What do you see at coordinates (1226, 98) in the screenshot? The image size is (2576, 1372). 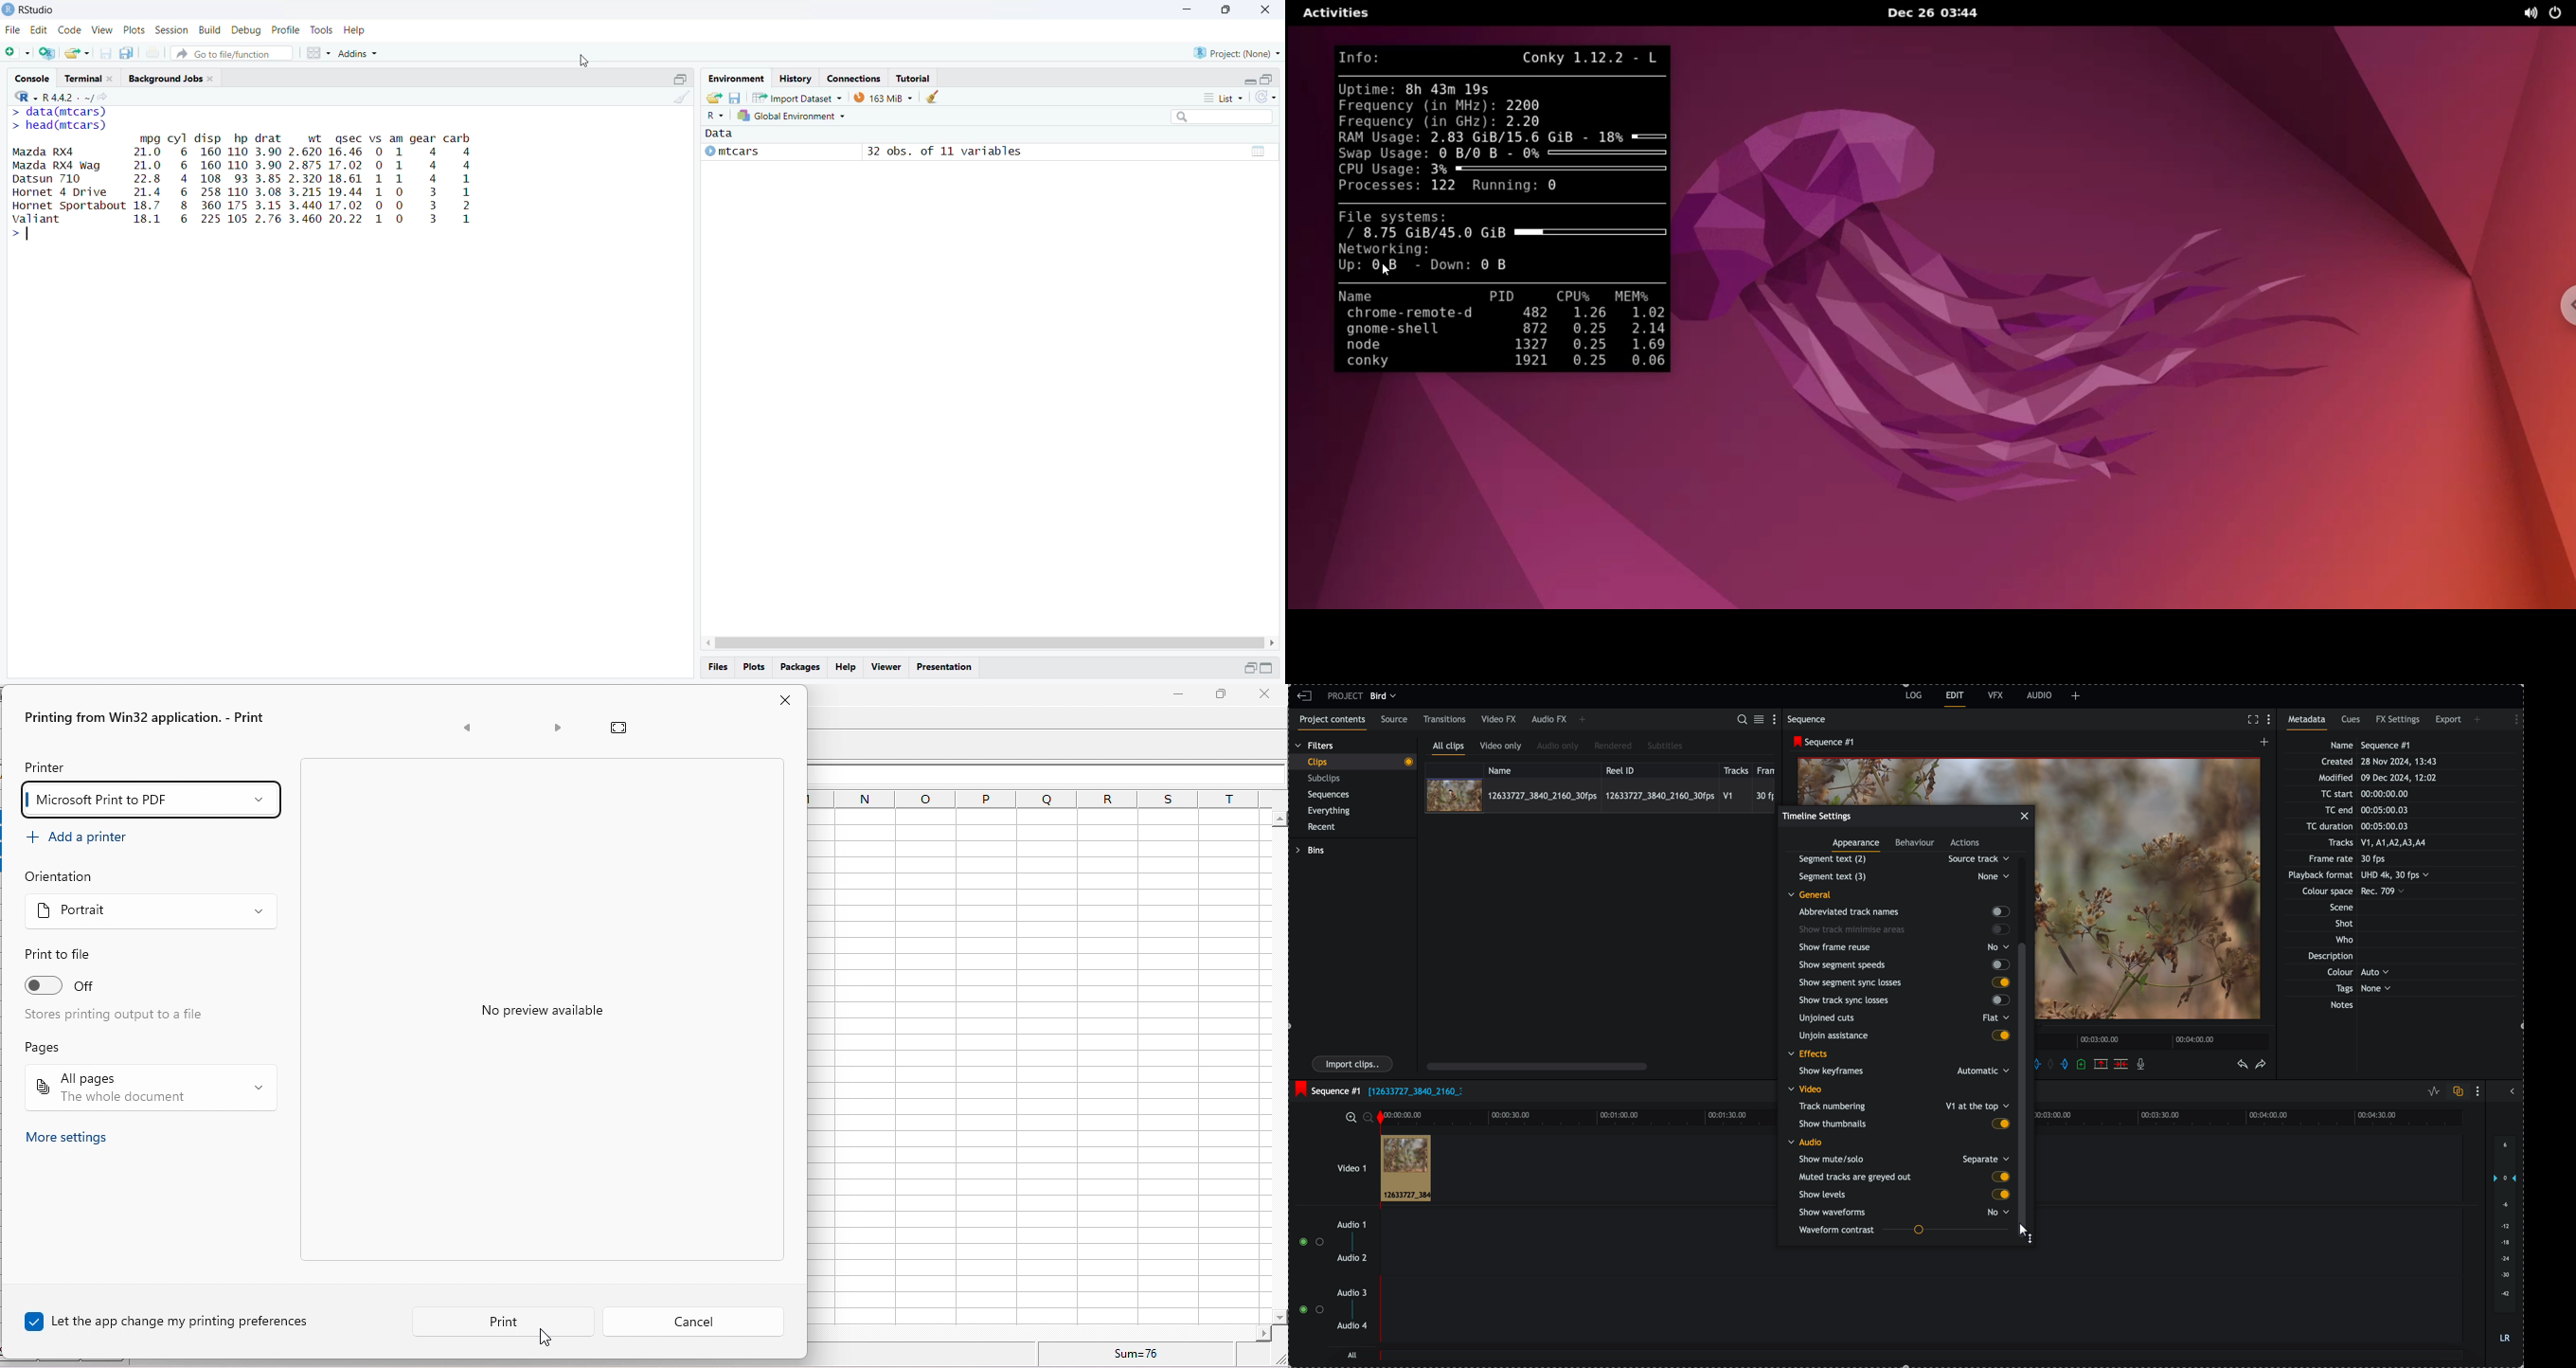 I see `list` at bounding box center [1226, 98].